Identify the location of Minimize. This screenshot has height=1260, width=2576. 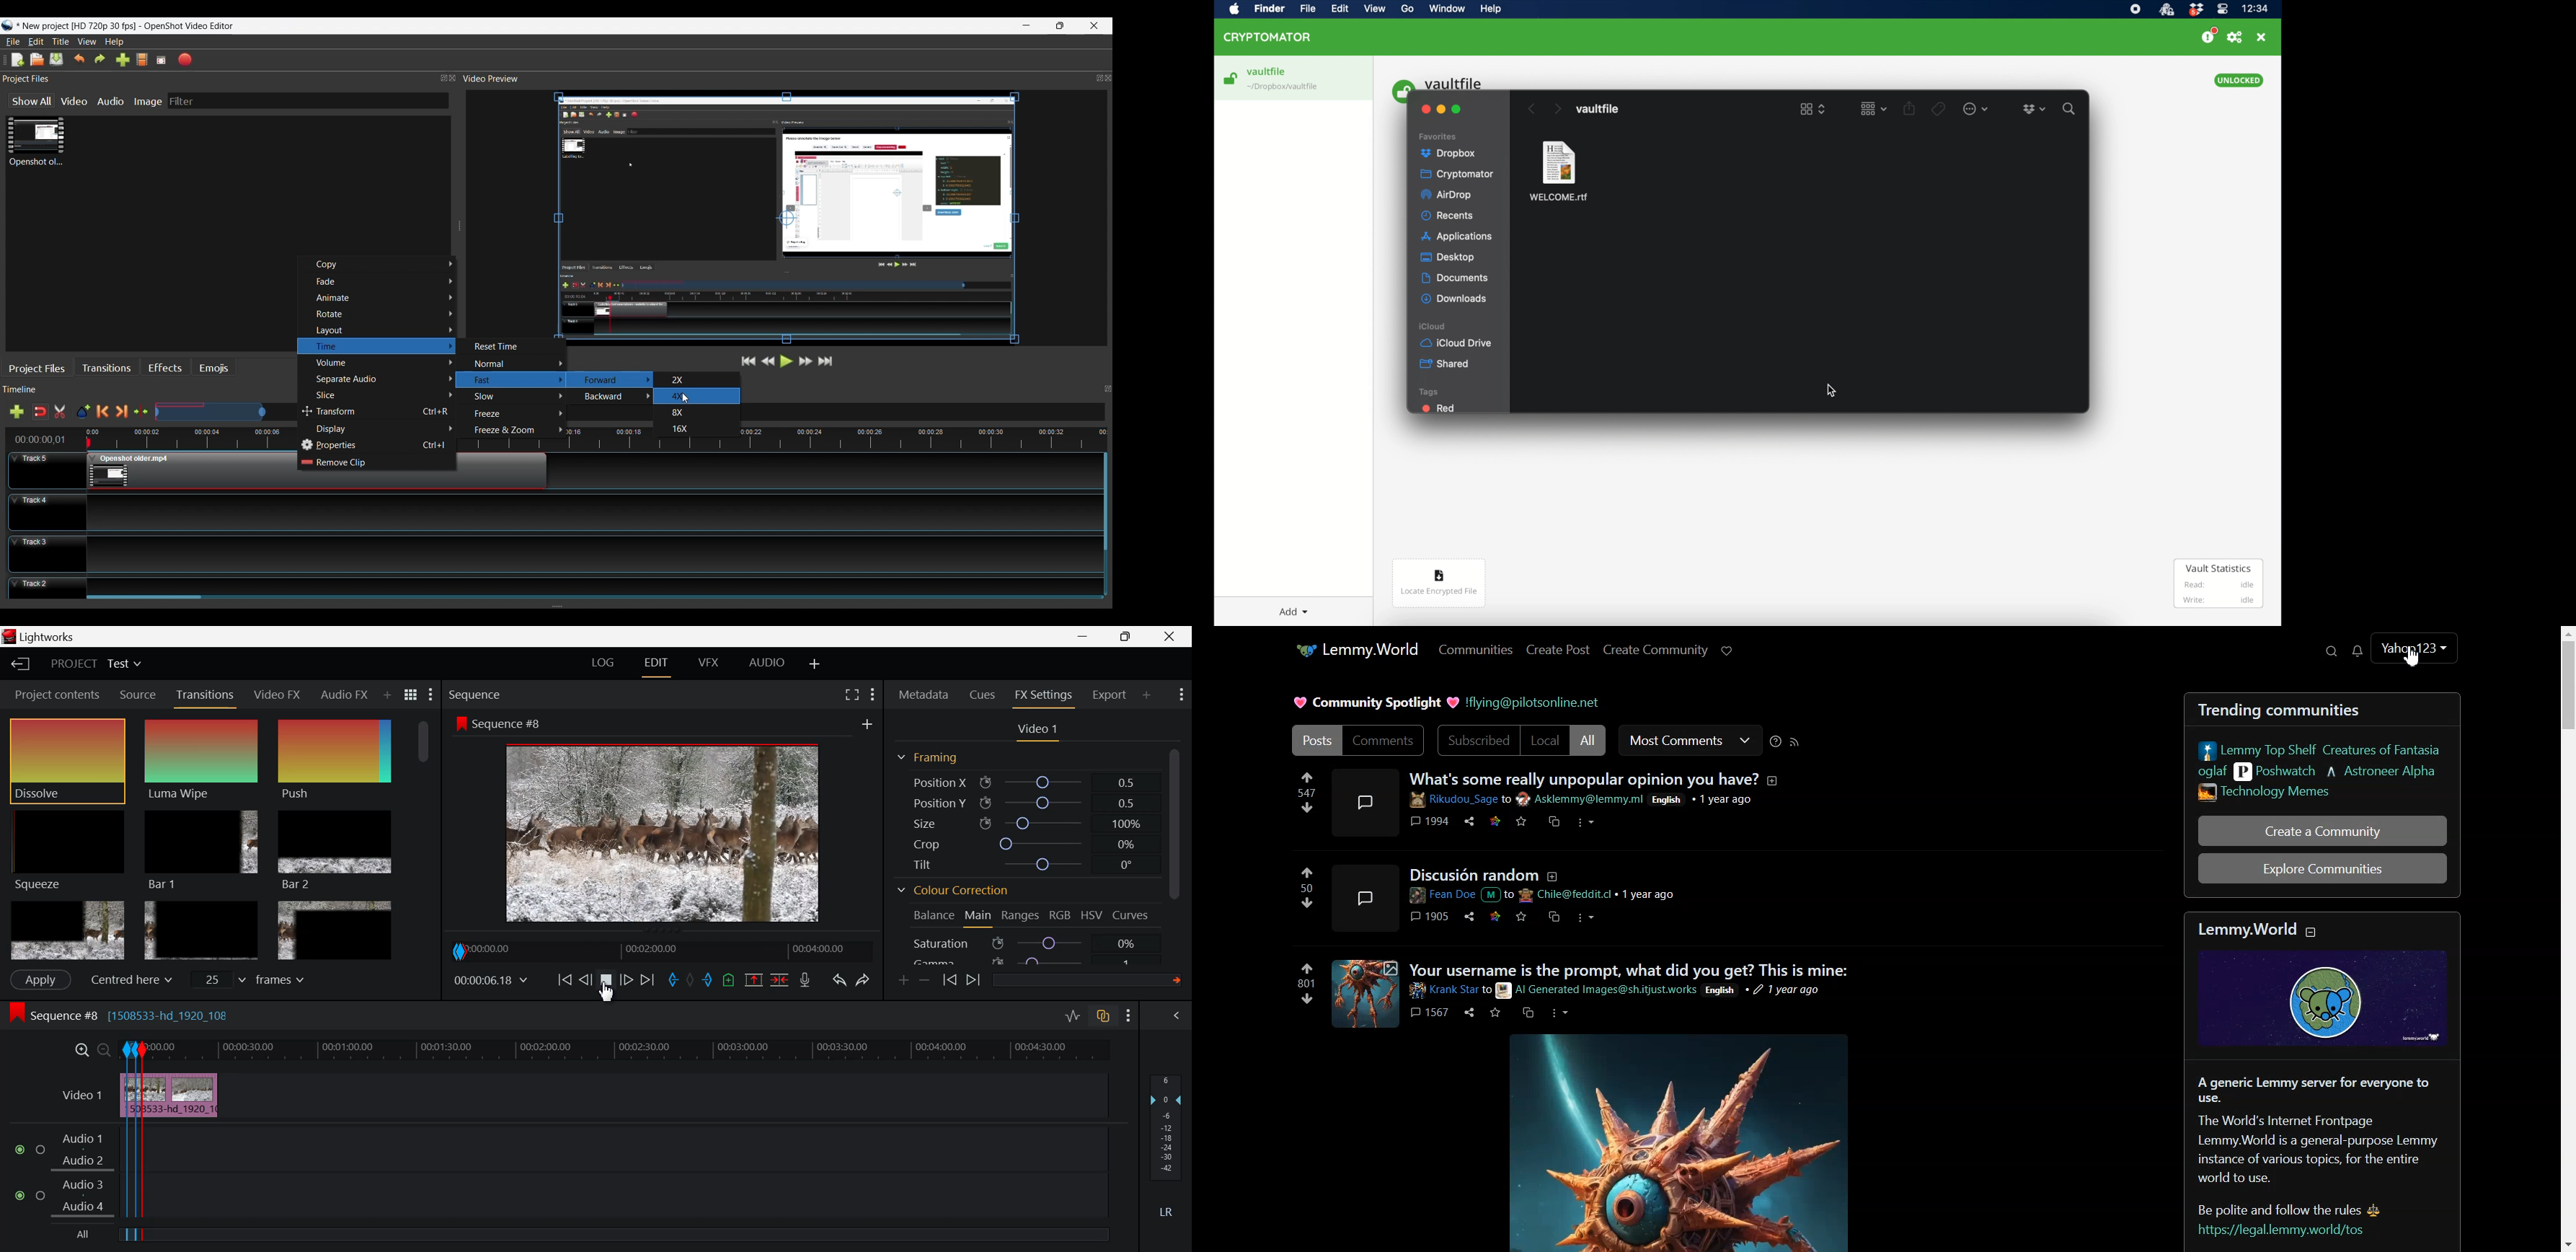
(1131, 637).